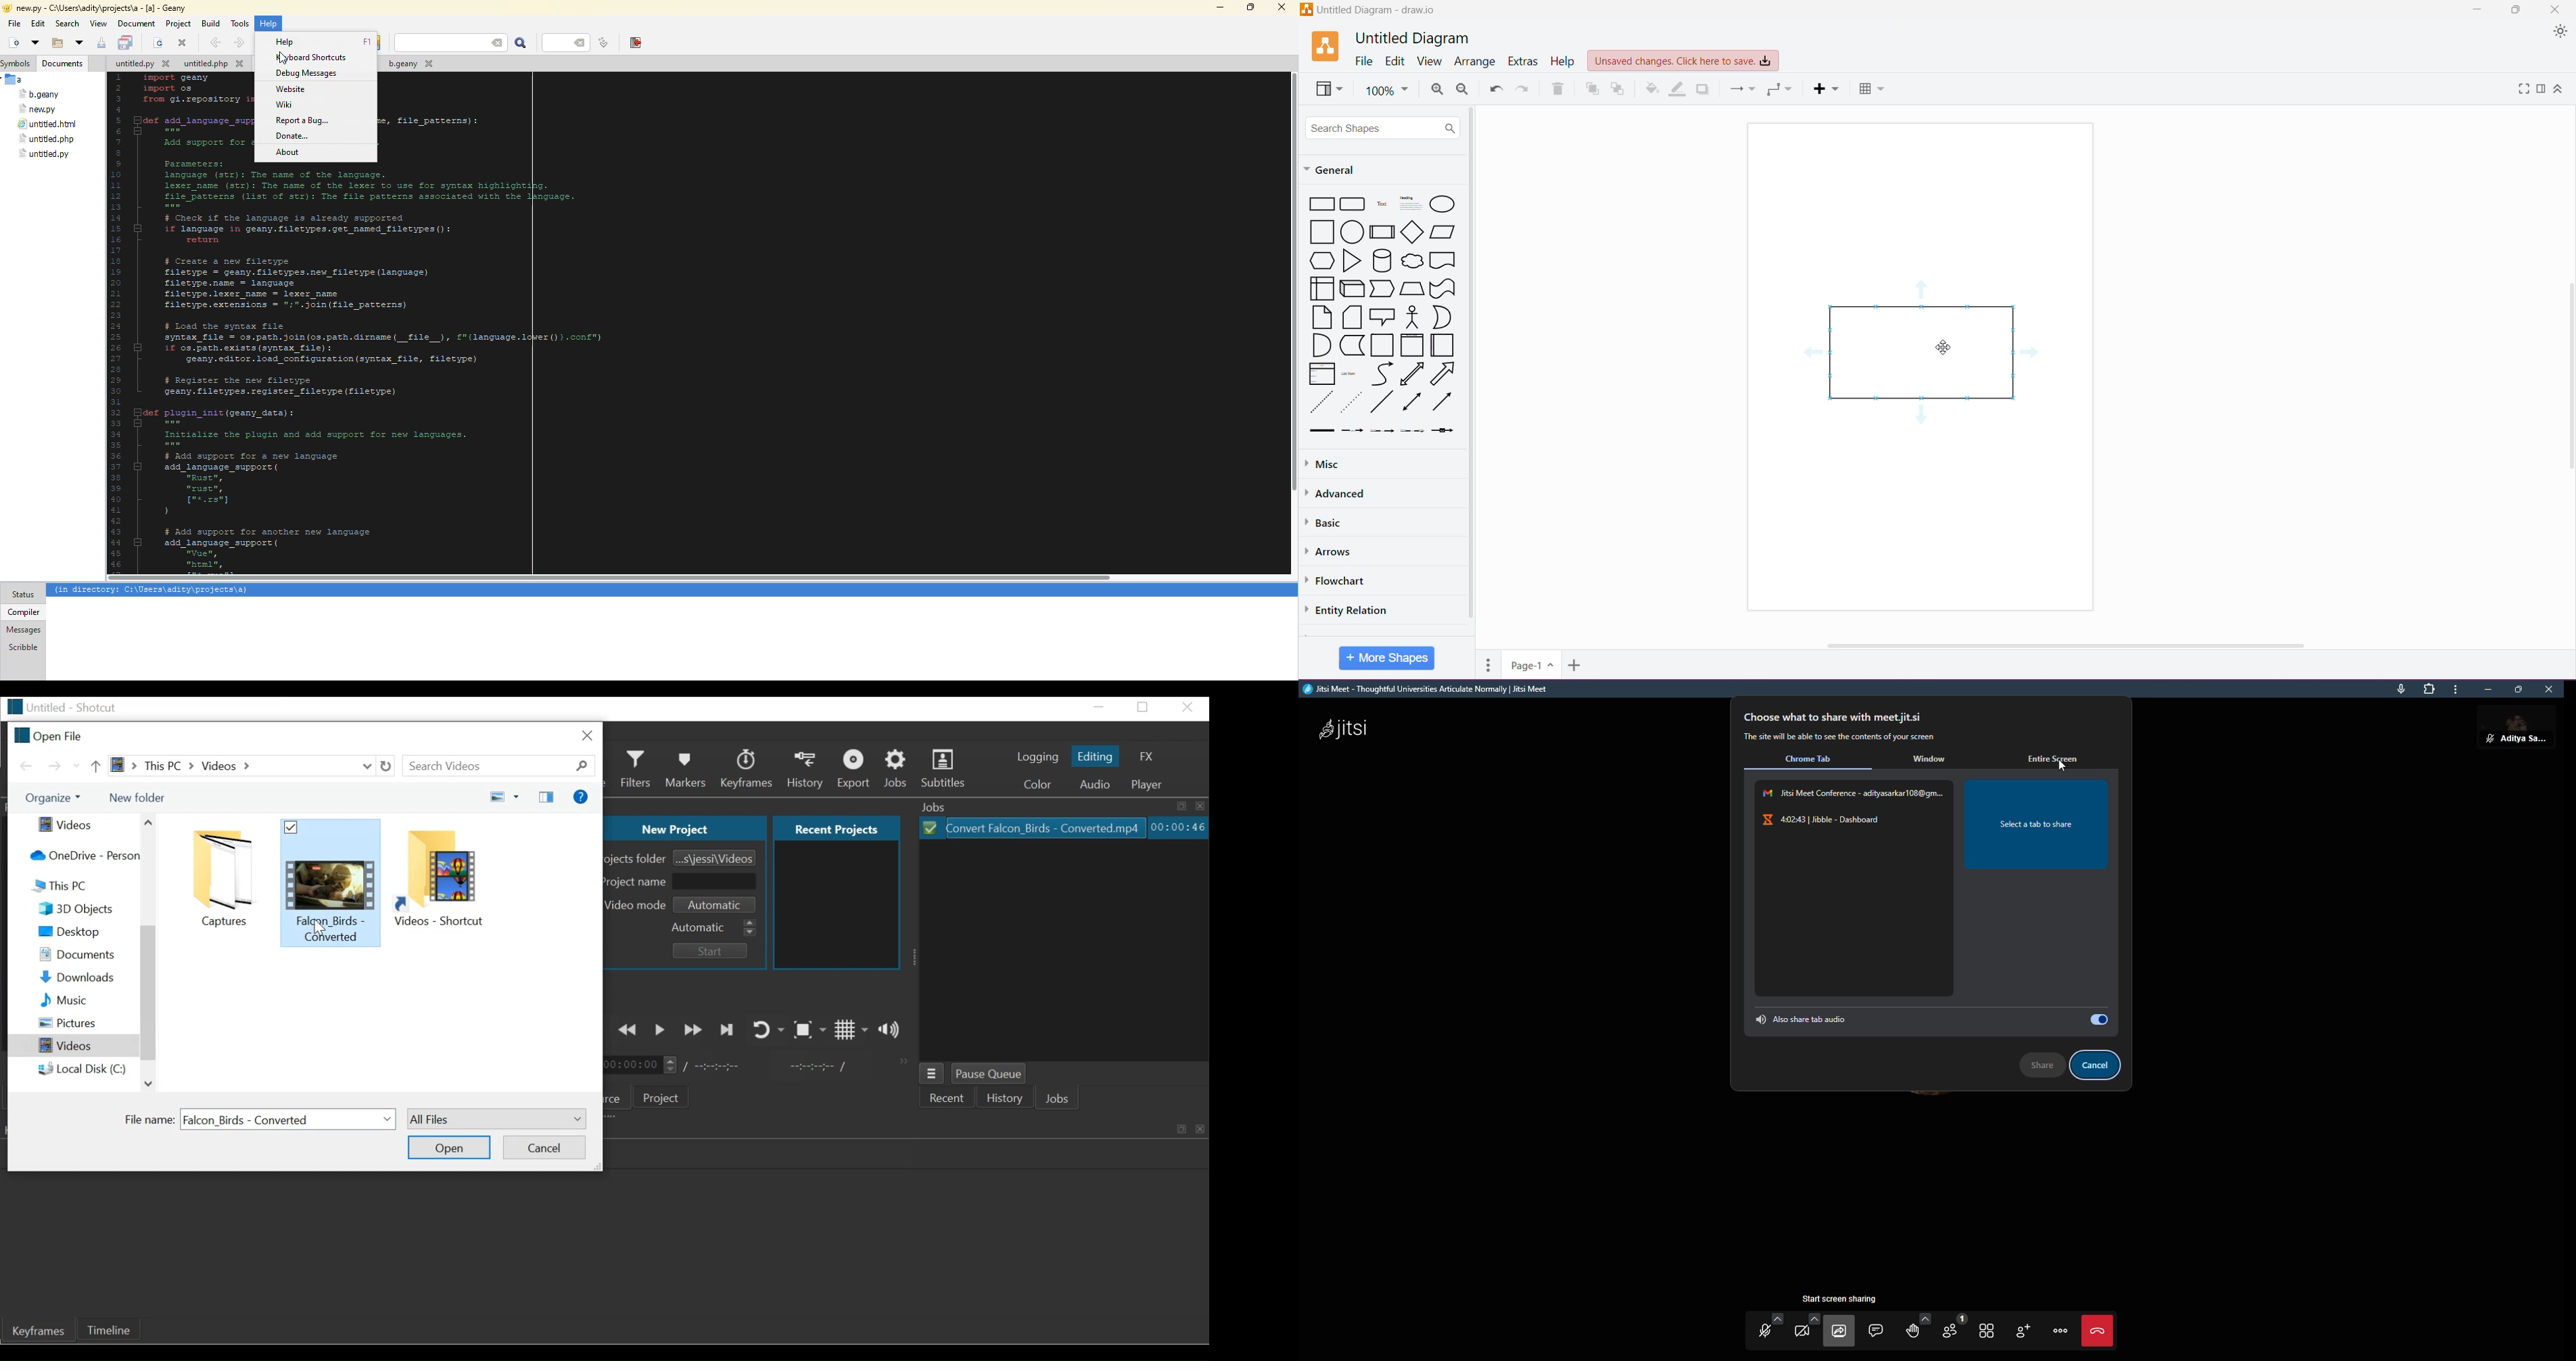  Describe the element at coordinates (78, 43) in the screenshot. I see `open` at that location.